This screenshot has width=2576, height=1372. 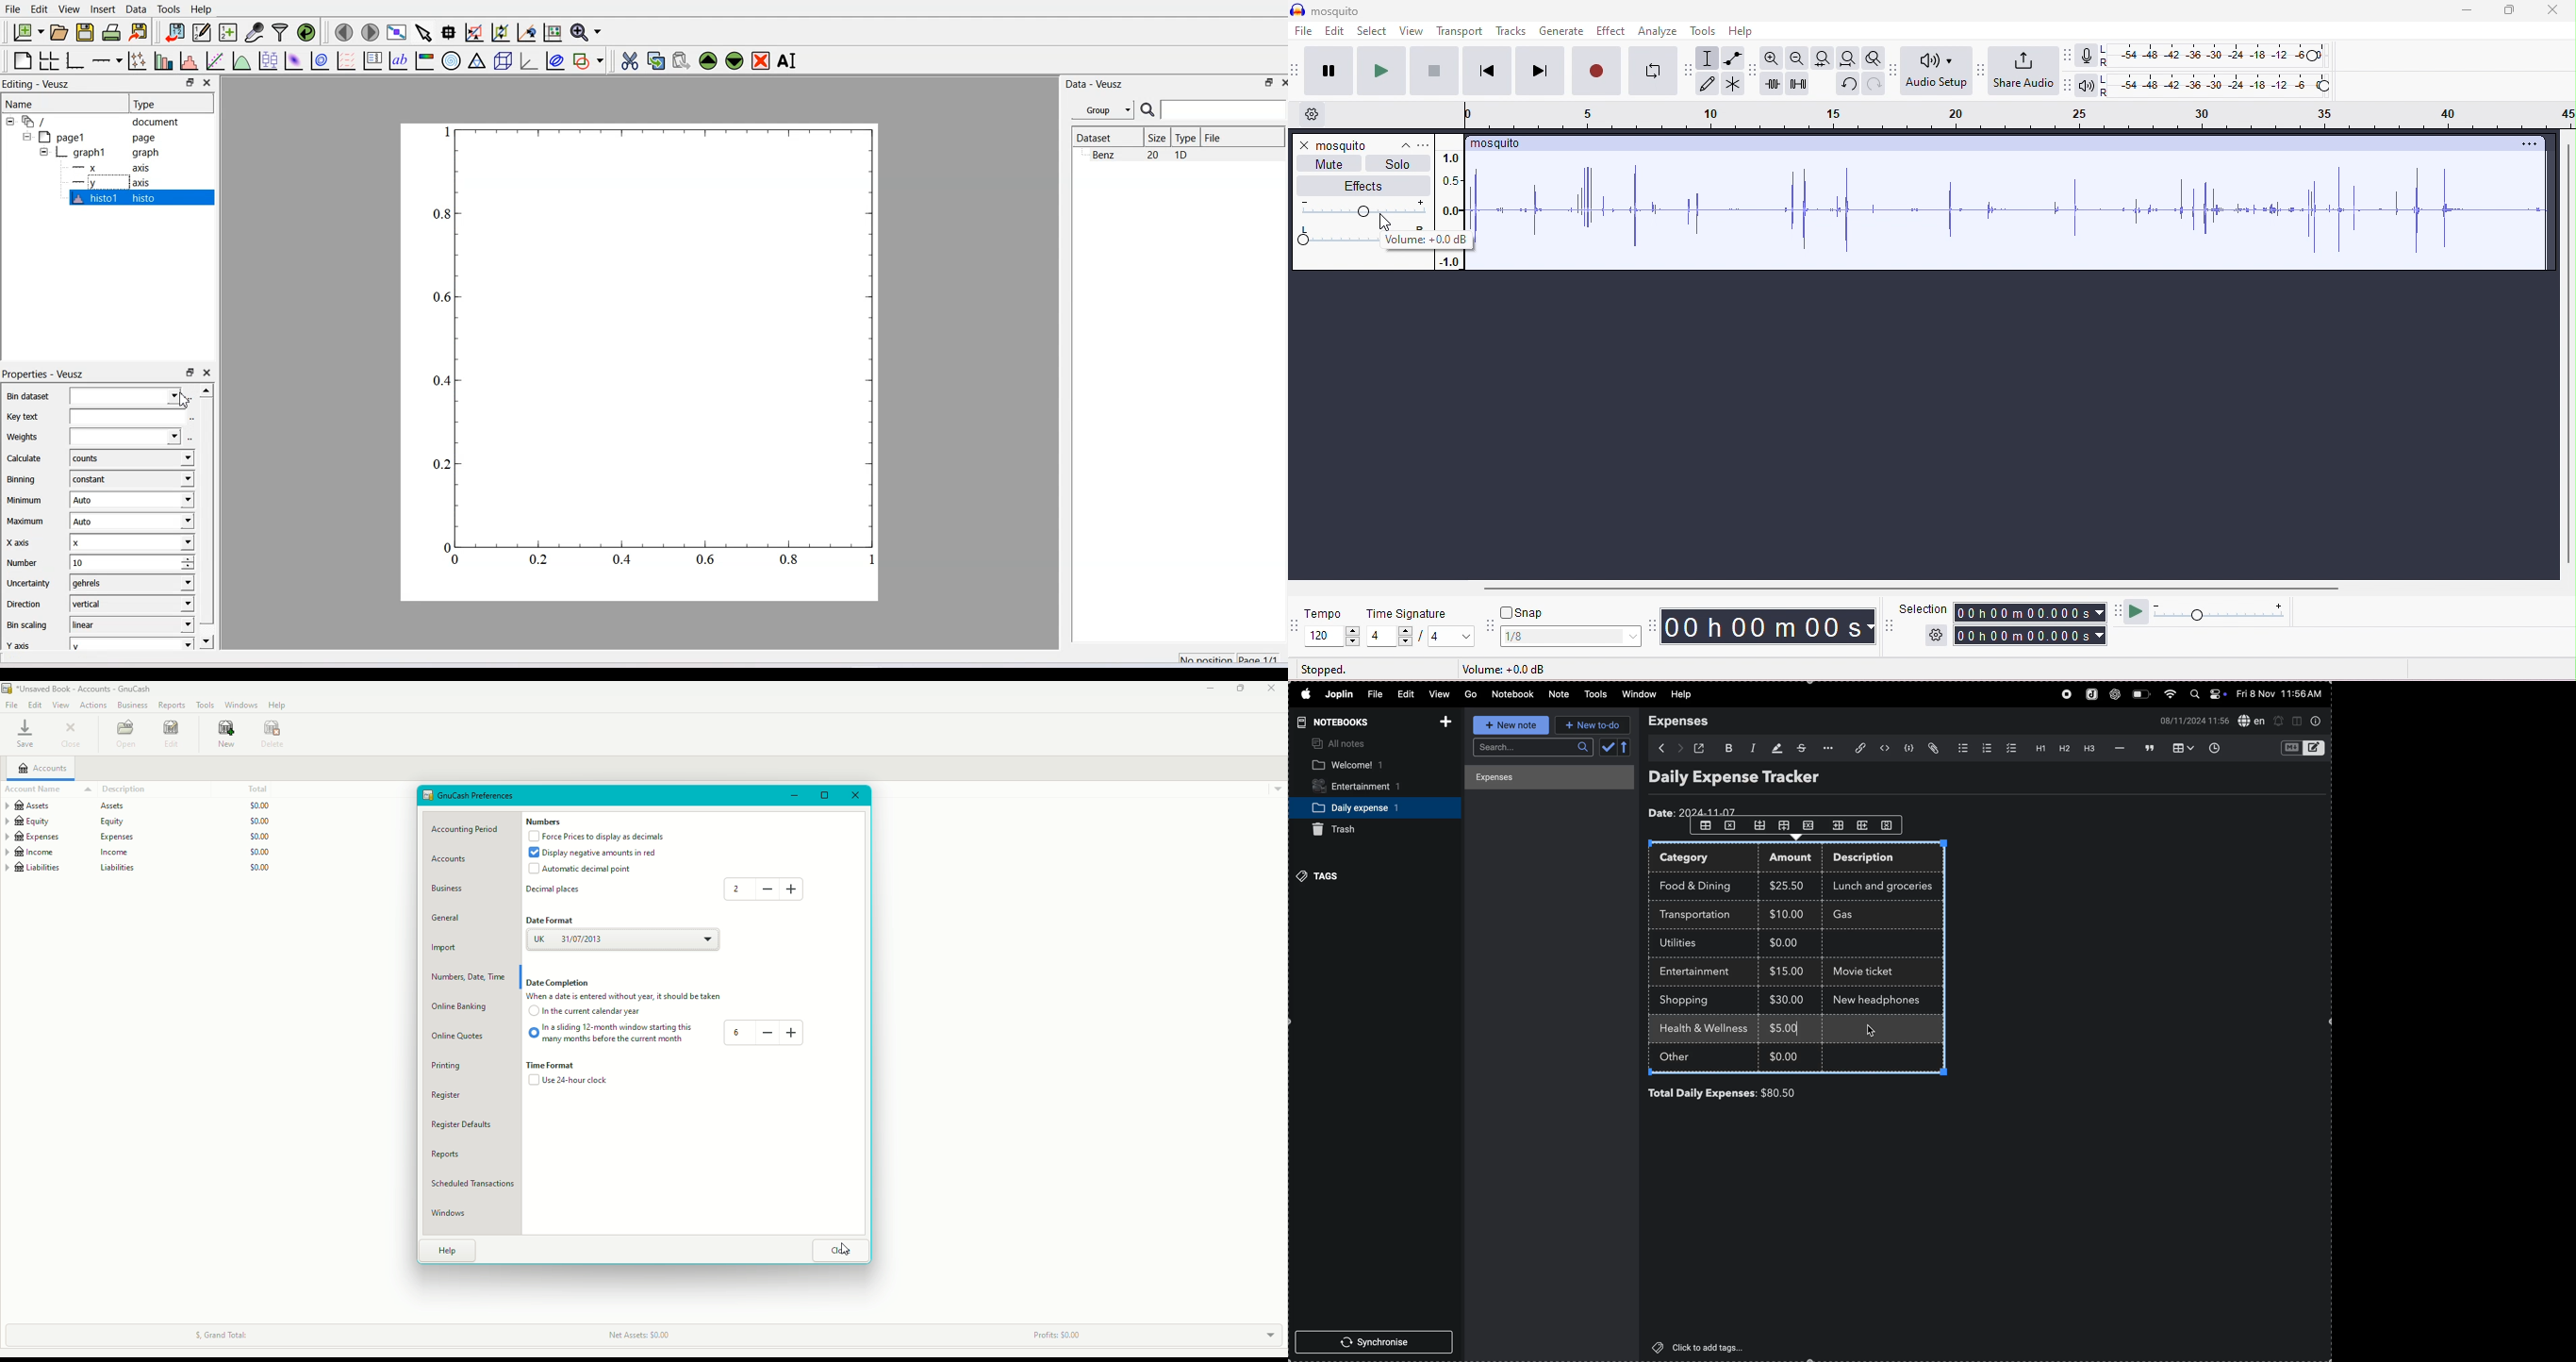 What do you see at coordinates (1513, 694) in the screenshot?
I see `notebook` at bounding box center [1513, 694].